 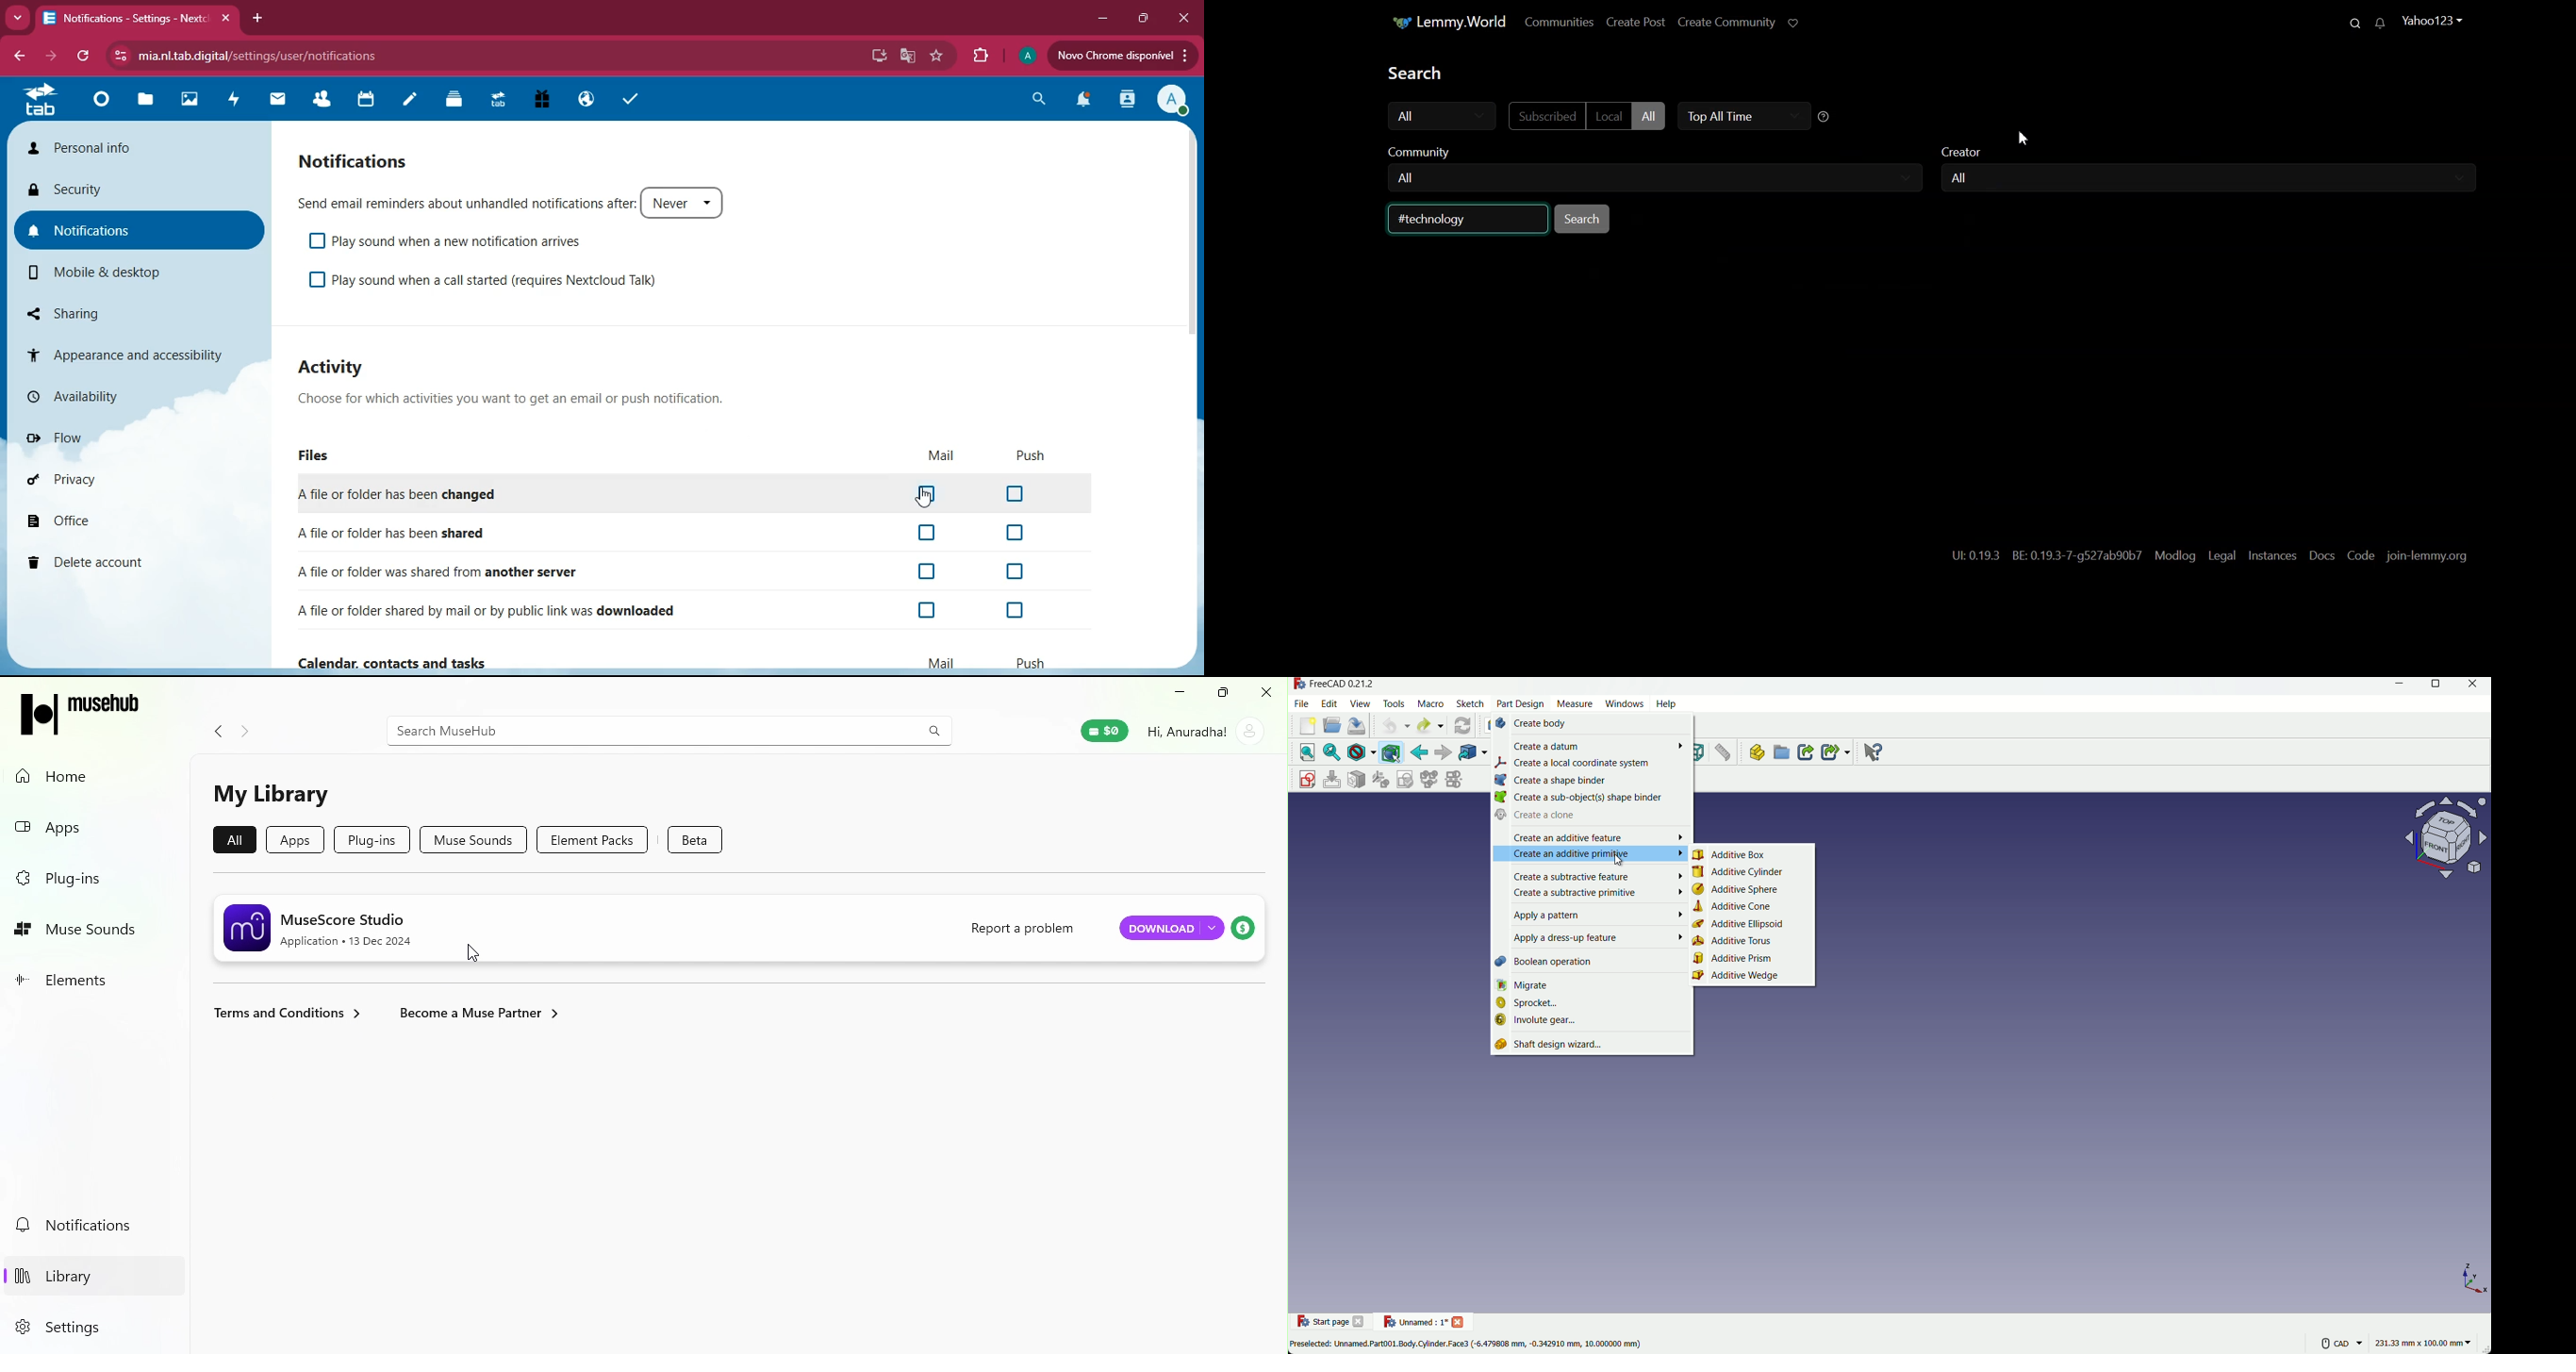 I want to click on Sorting Help, so click(x=1825, y=116).